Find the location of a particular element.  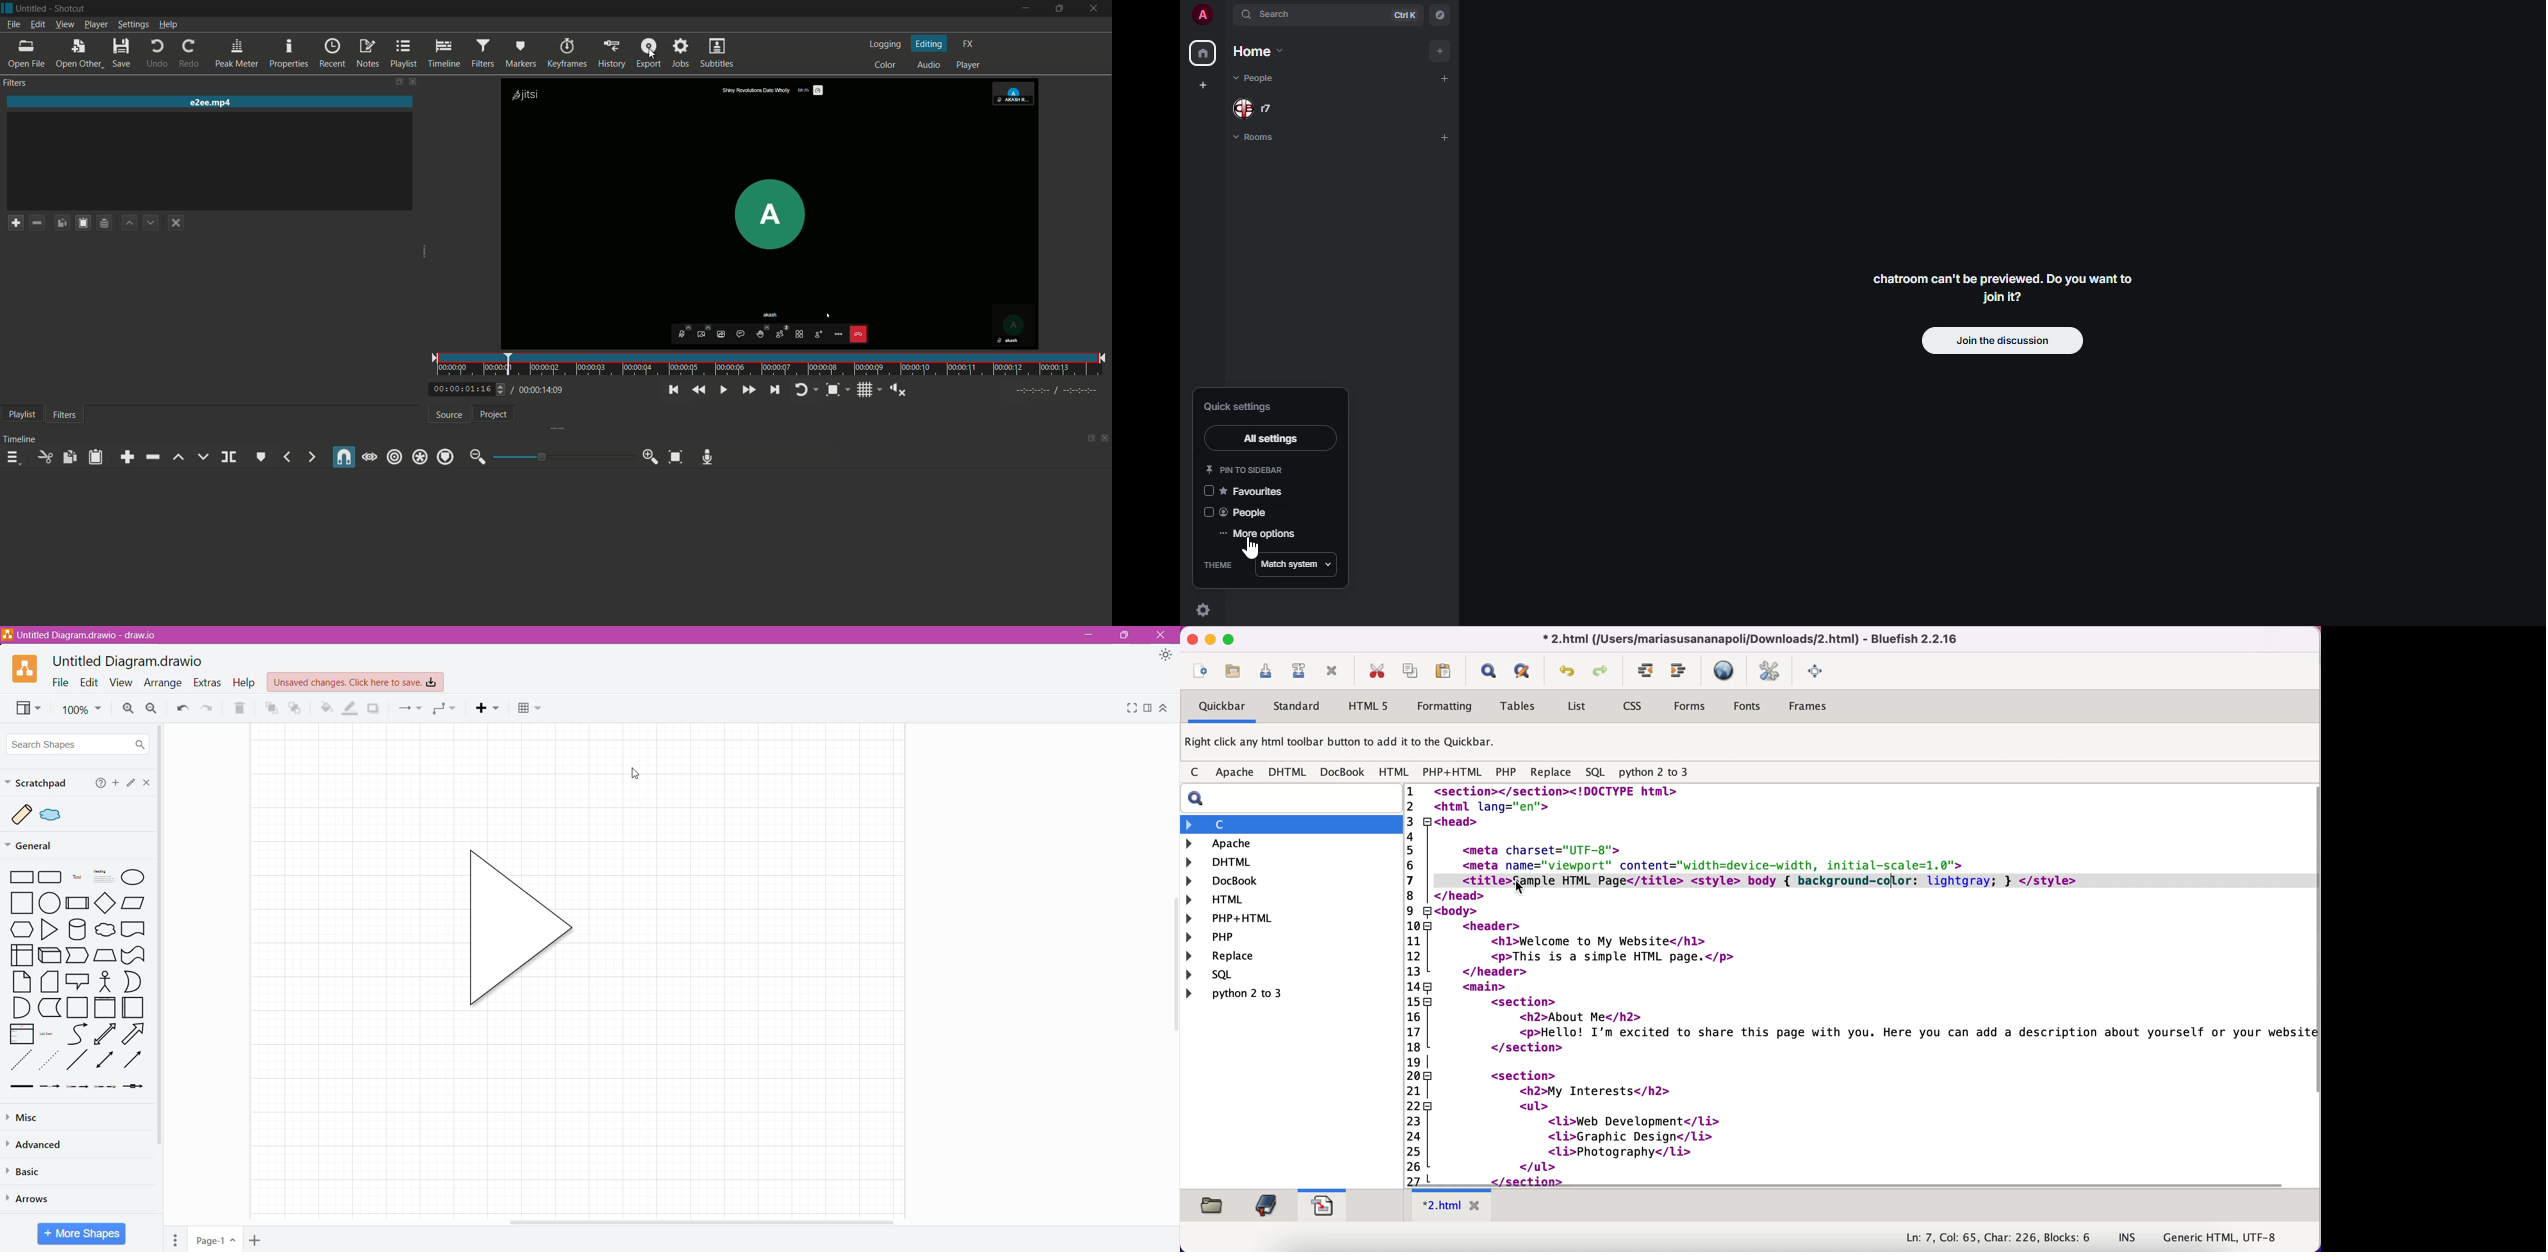

php+html is located at coordinates (1236, 919).